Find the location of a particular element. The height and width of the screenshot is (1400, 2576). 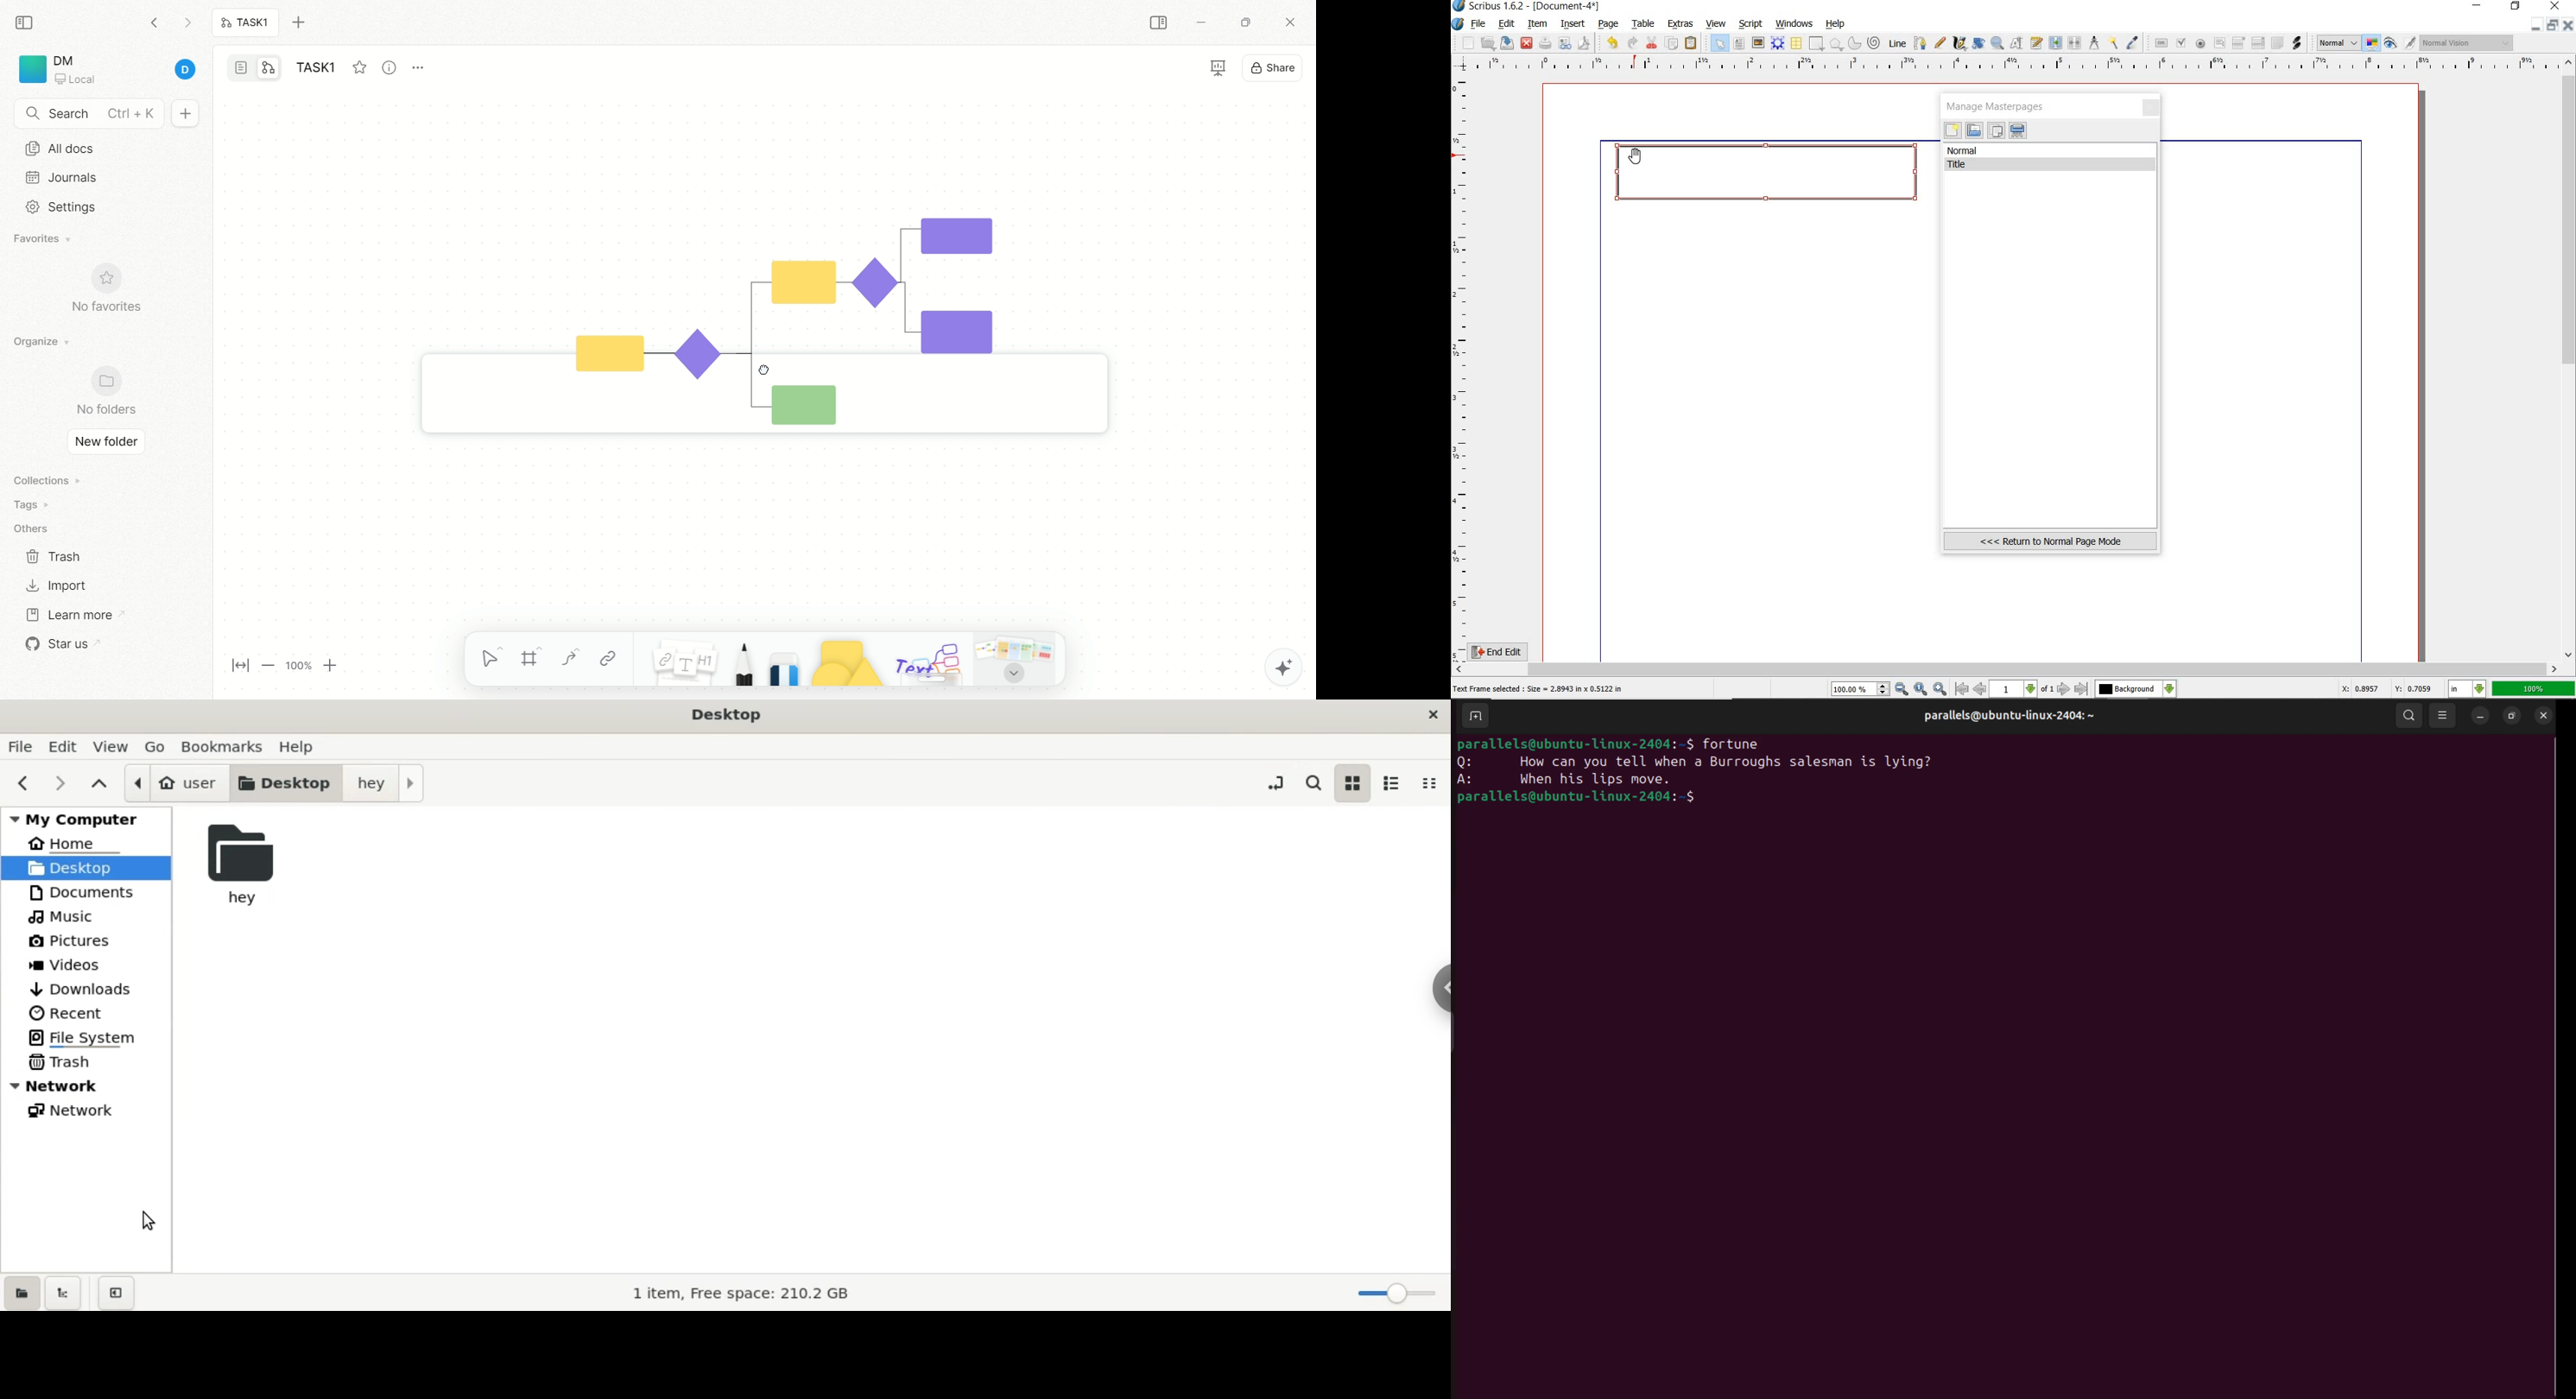

pdf push button is located at coordinates (2159, 42).